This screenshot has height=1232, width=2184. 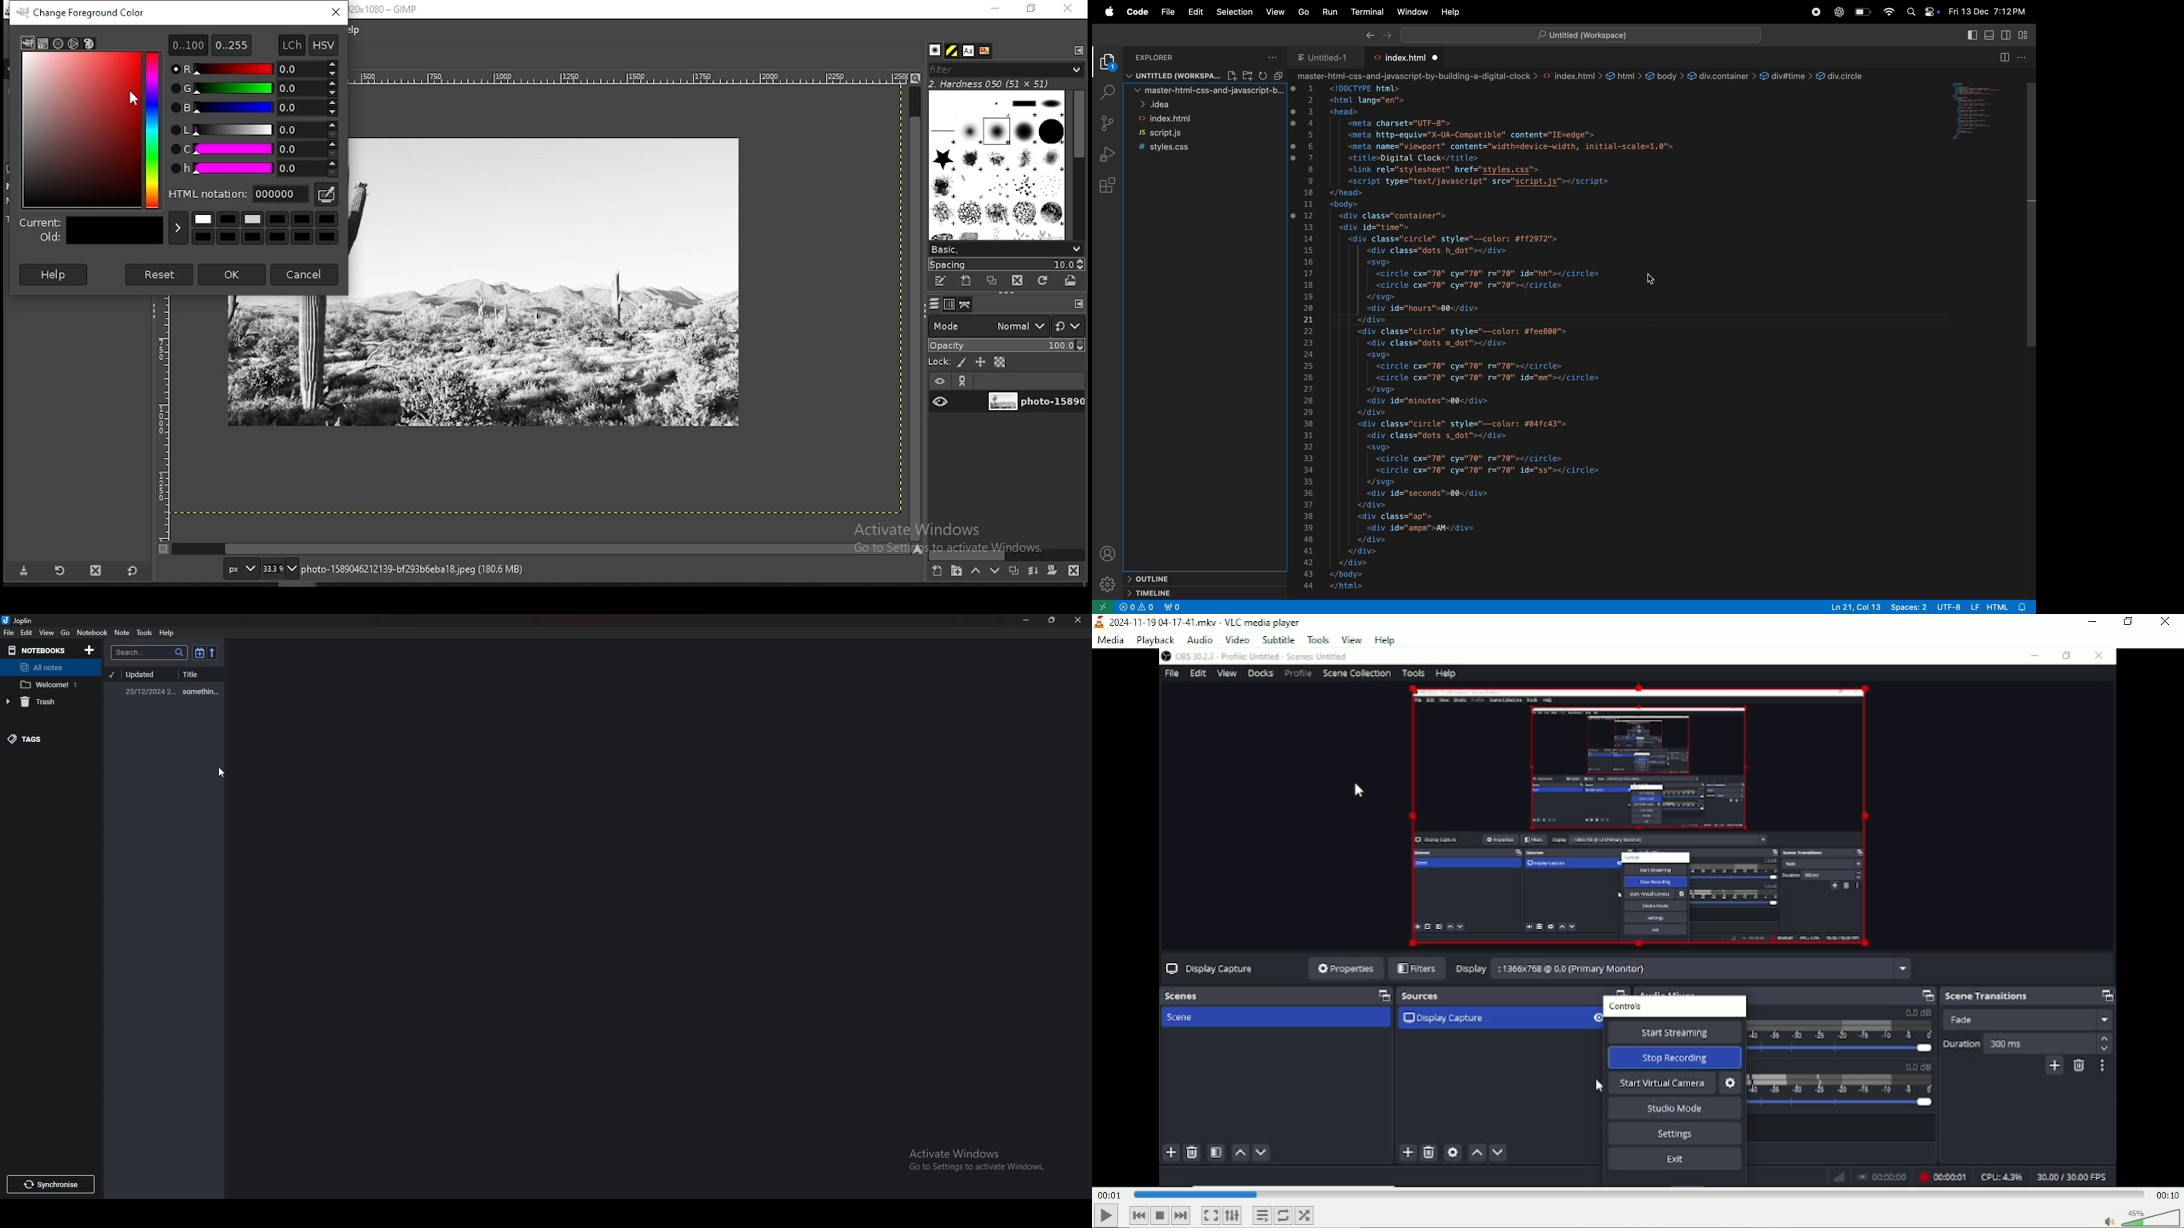 What do you see at coordinates (953, 50) in the screenshot?
I see `patterns` at bounding box center [953, 50].